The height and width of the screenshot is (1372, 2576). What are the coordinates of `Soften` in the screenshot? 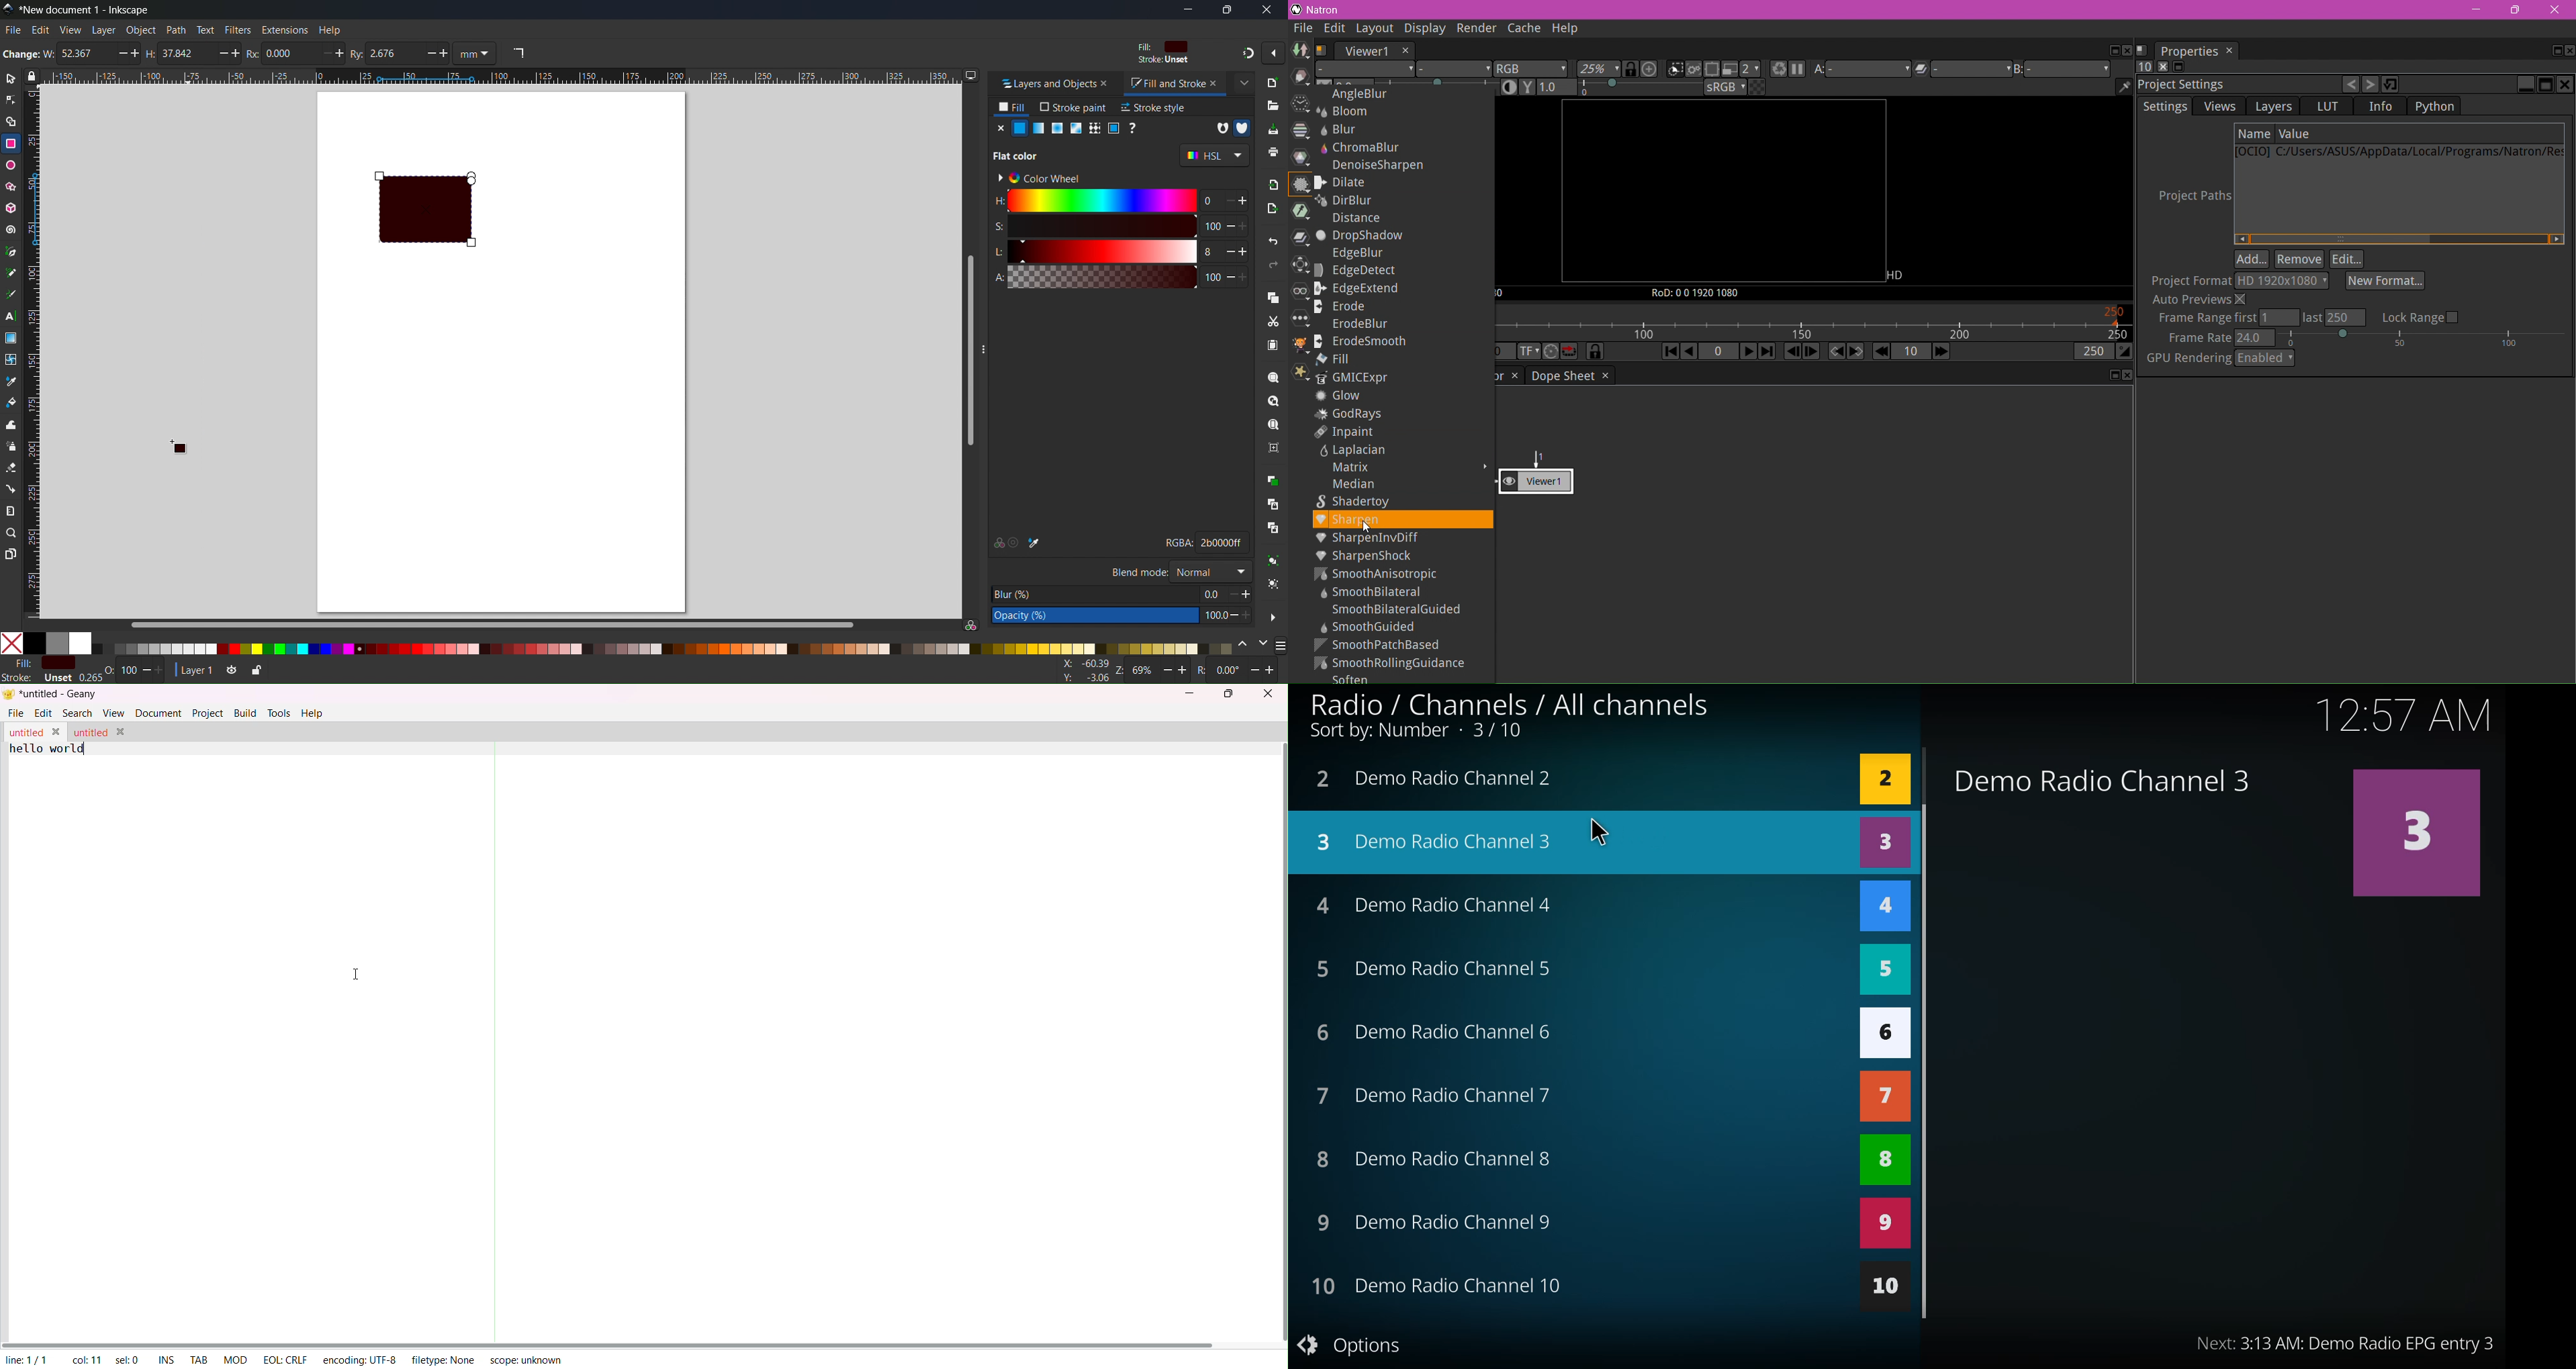 It's located at (1352, 678).